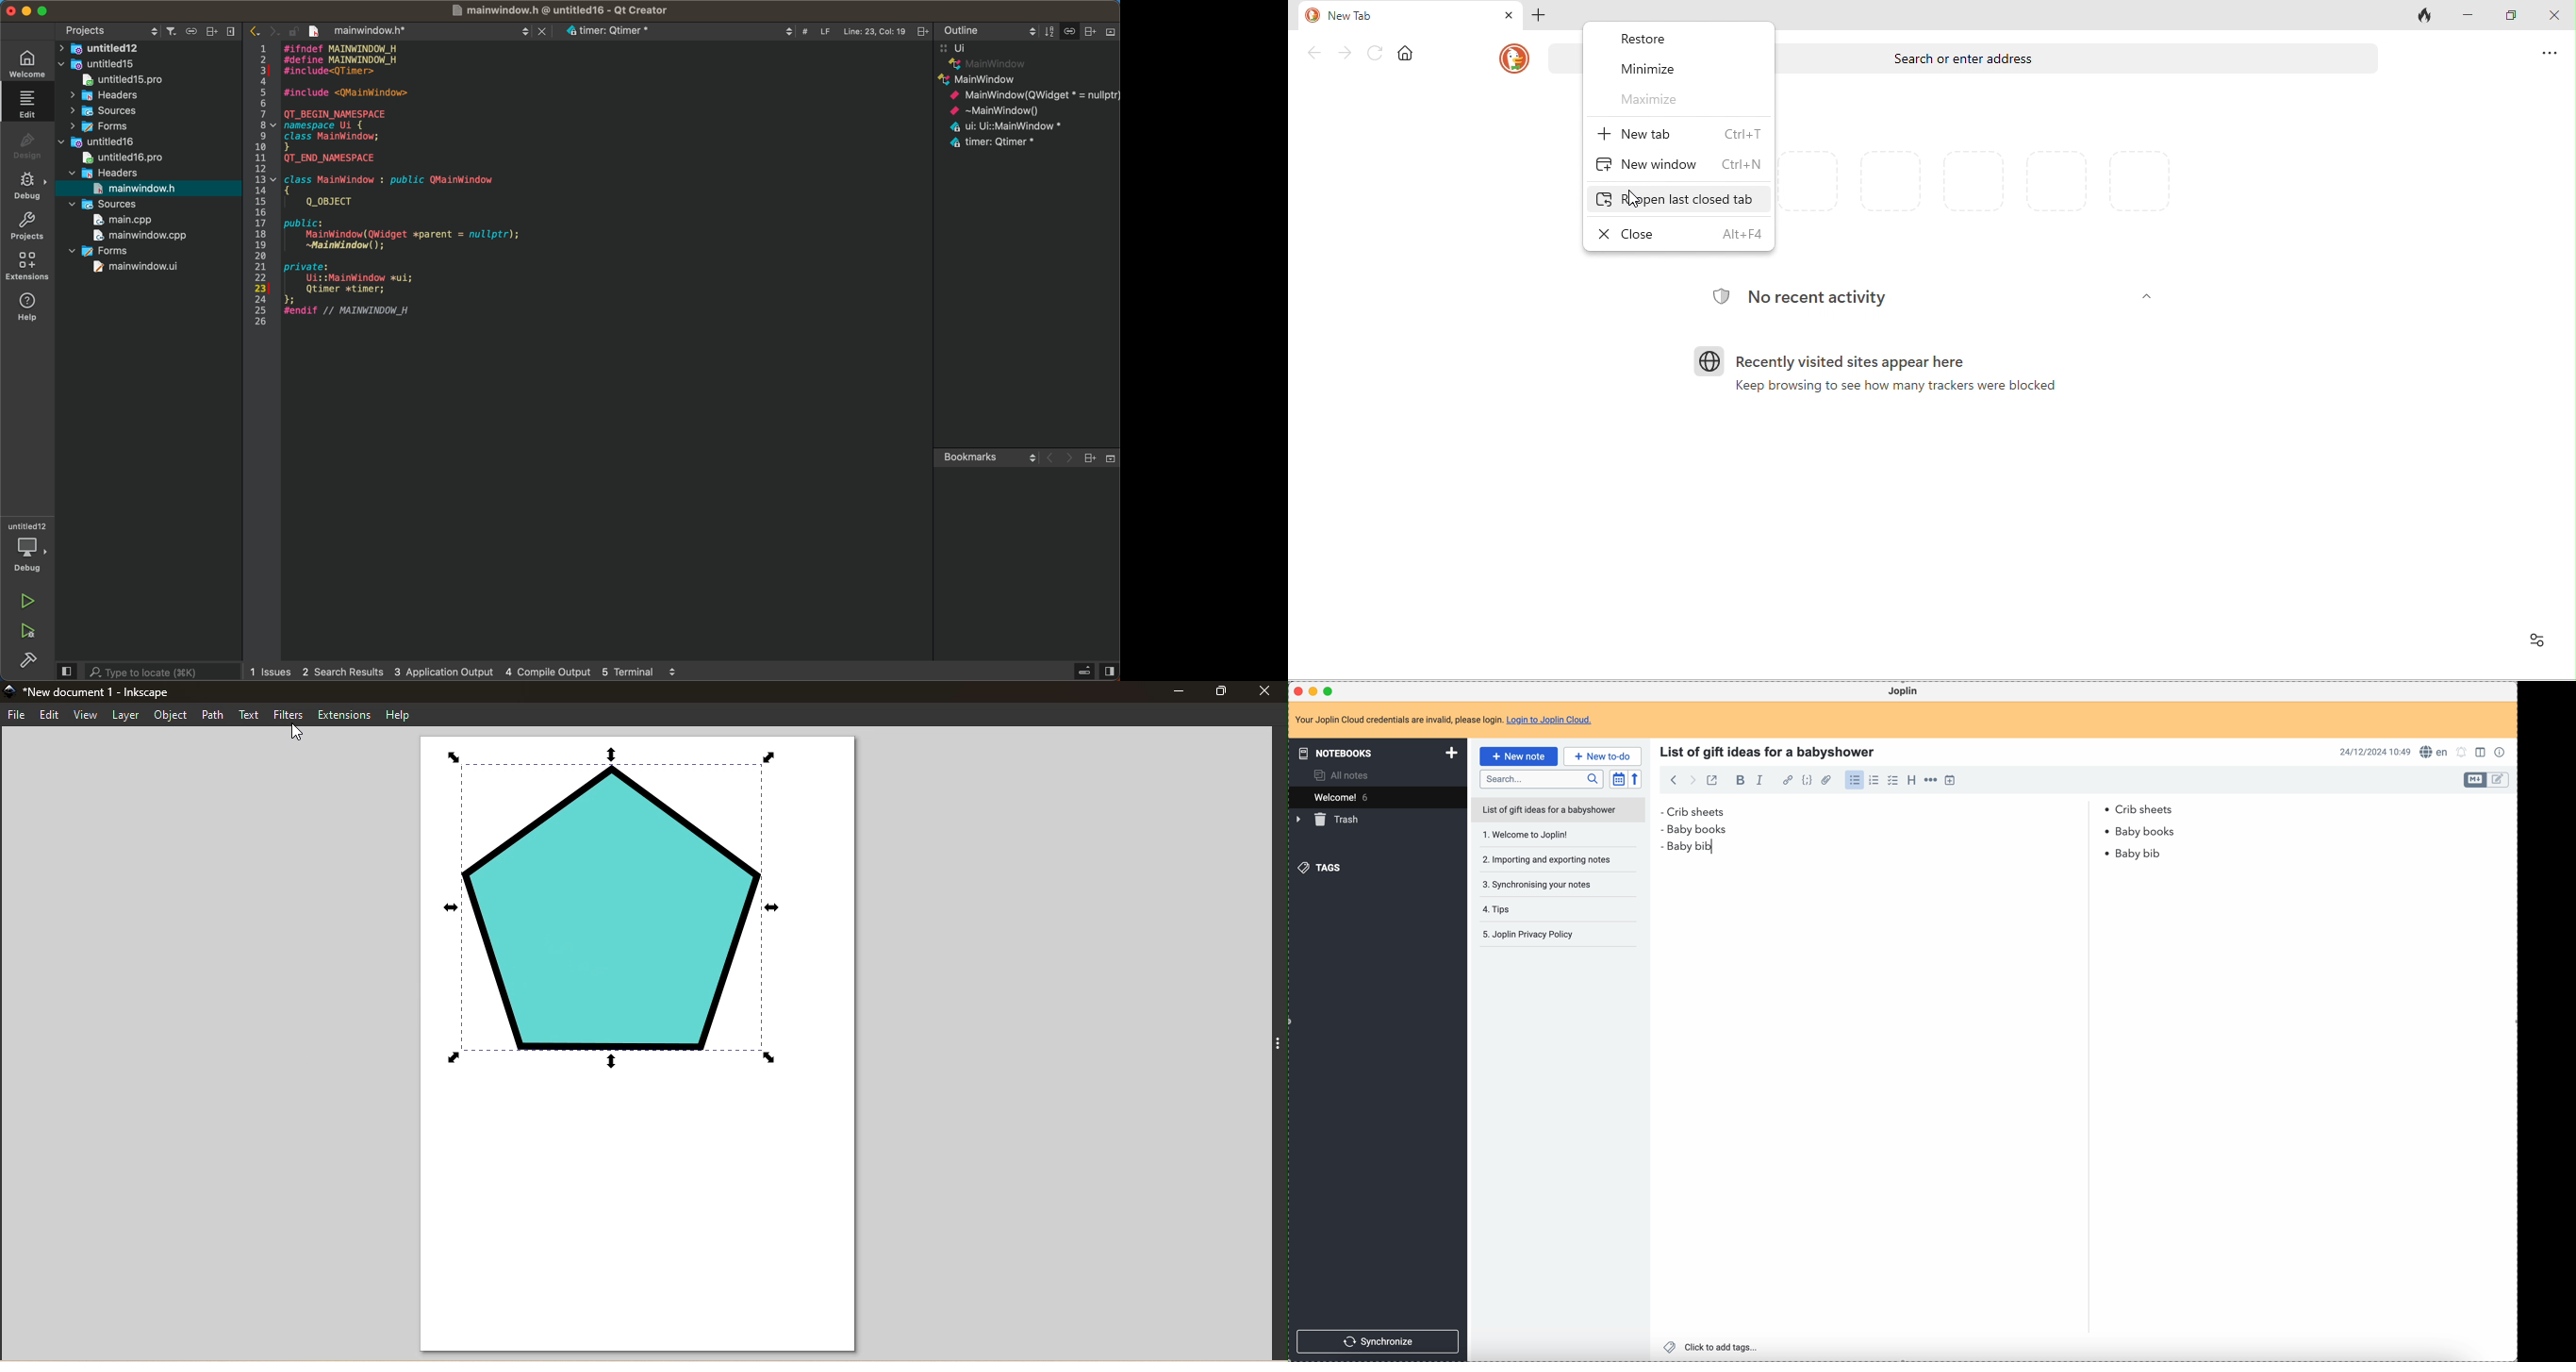  Describe the element at coordinates (2483, 753) in the screenshot. I see `toggle edit layout` at that location.